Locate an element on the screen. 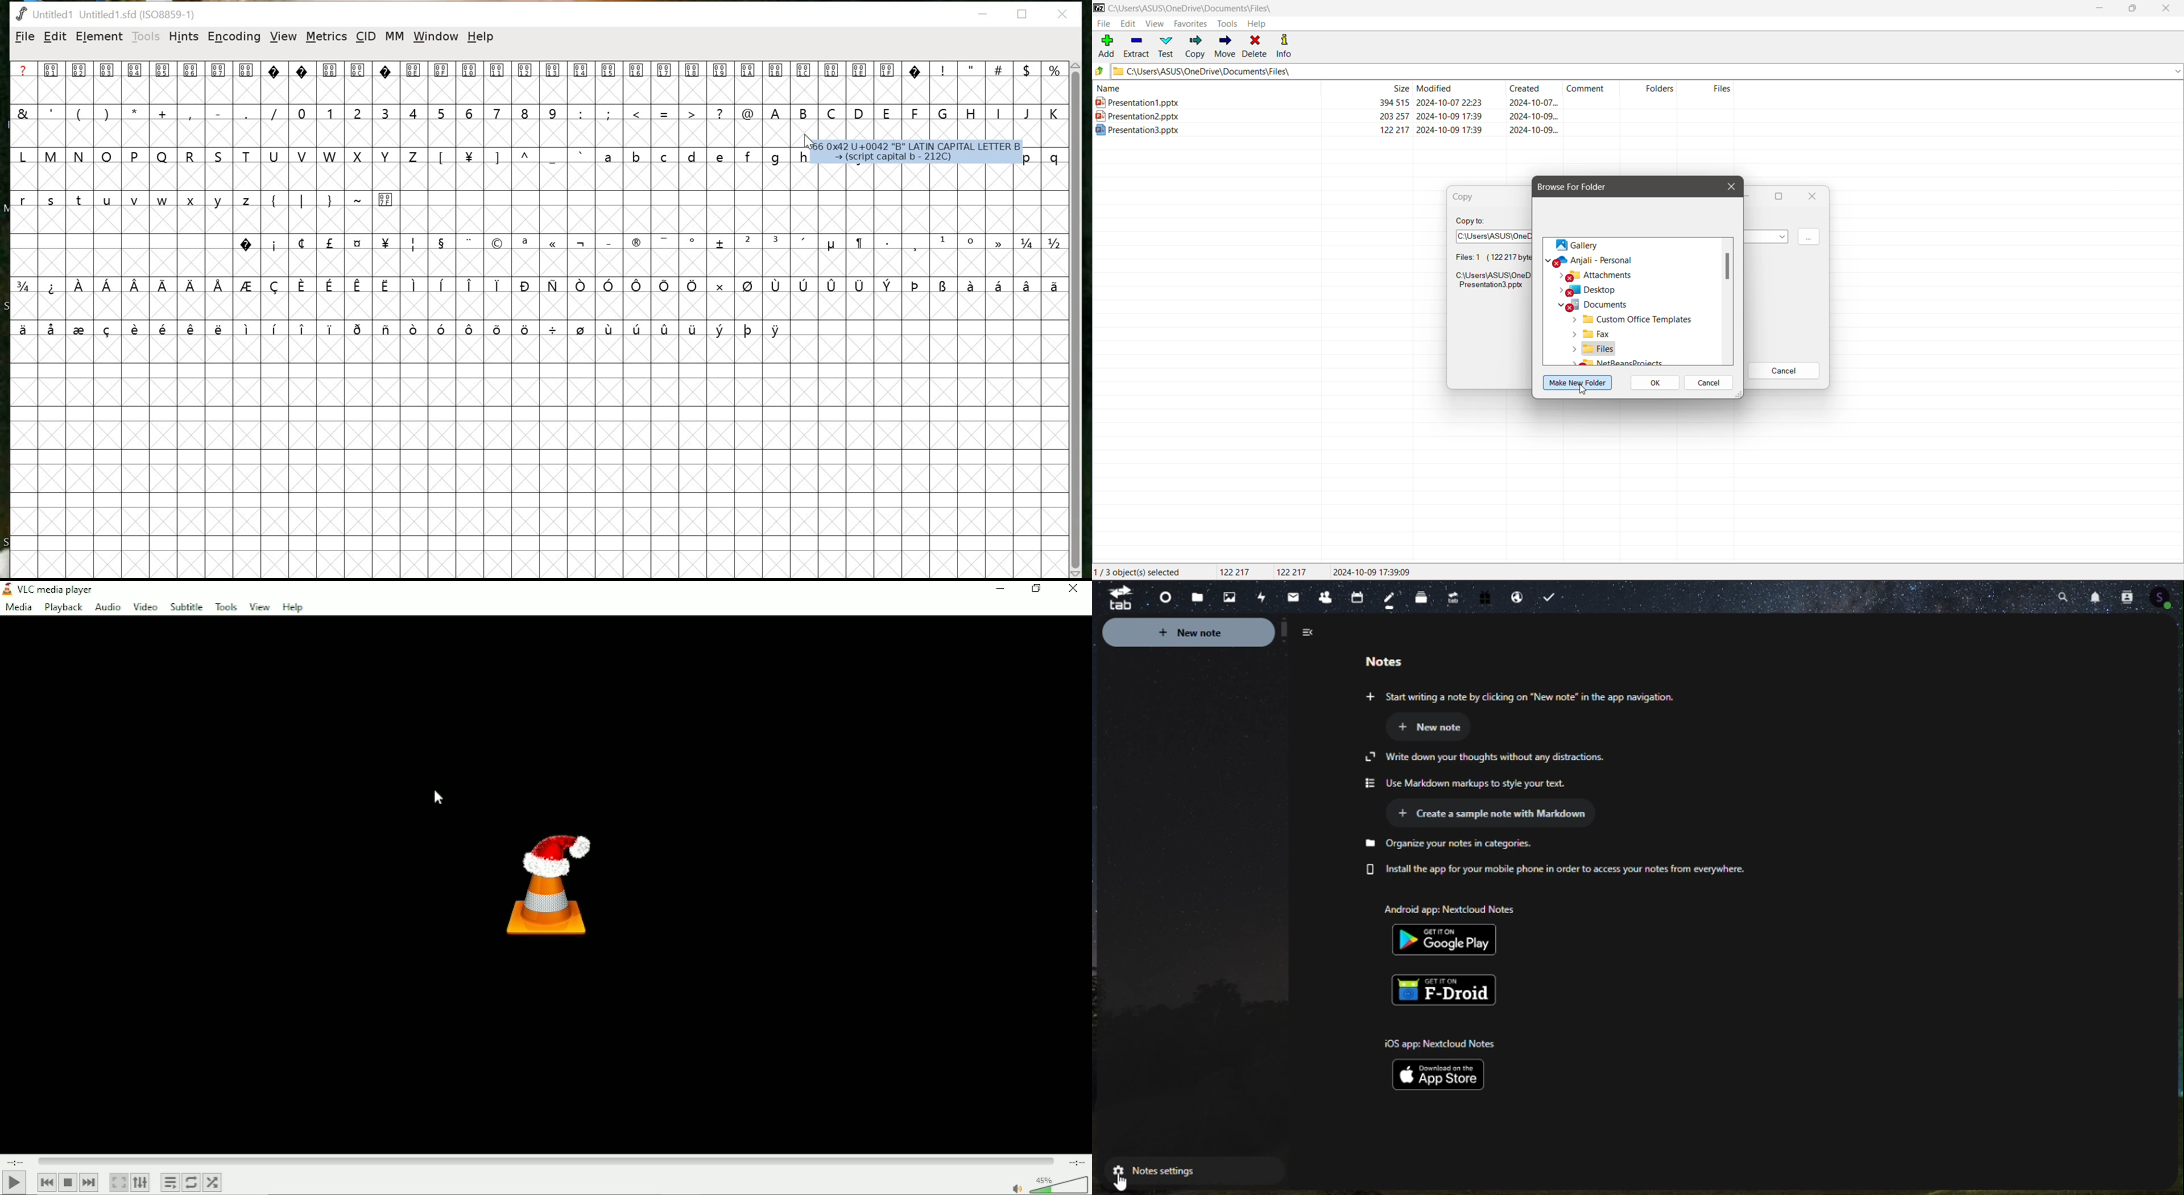 The width and height of the screenshot is (2184, 1204). Notifications is located at coordinates (2093, 595).